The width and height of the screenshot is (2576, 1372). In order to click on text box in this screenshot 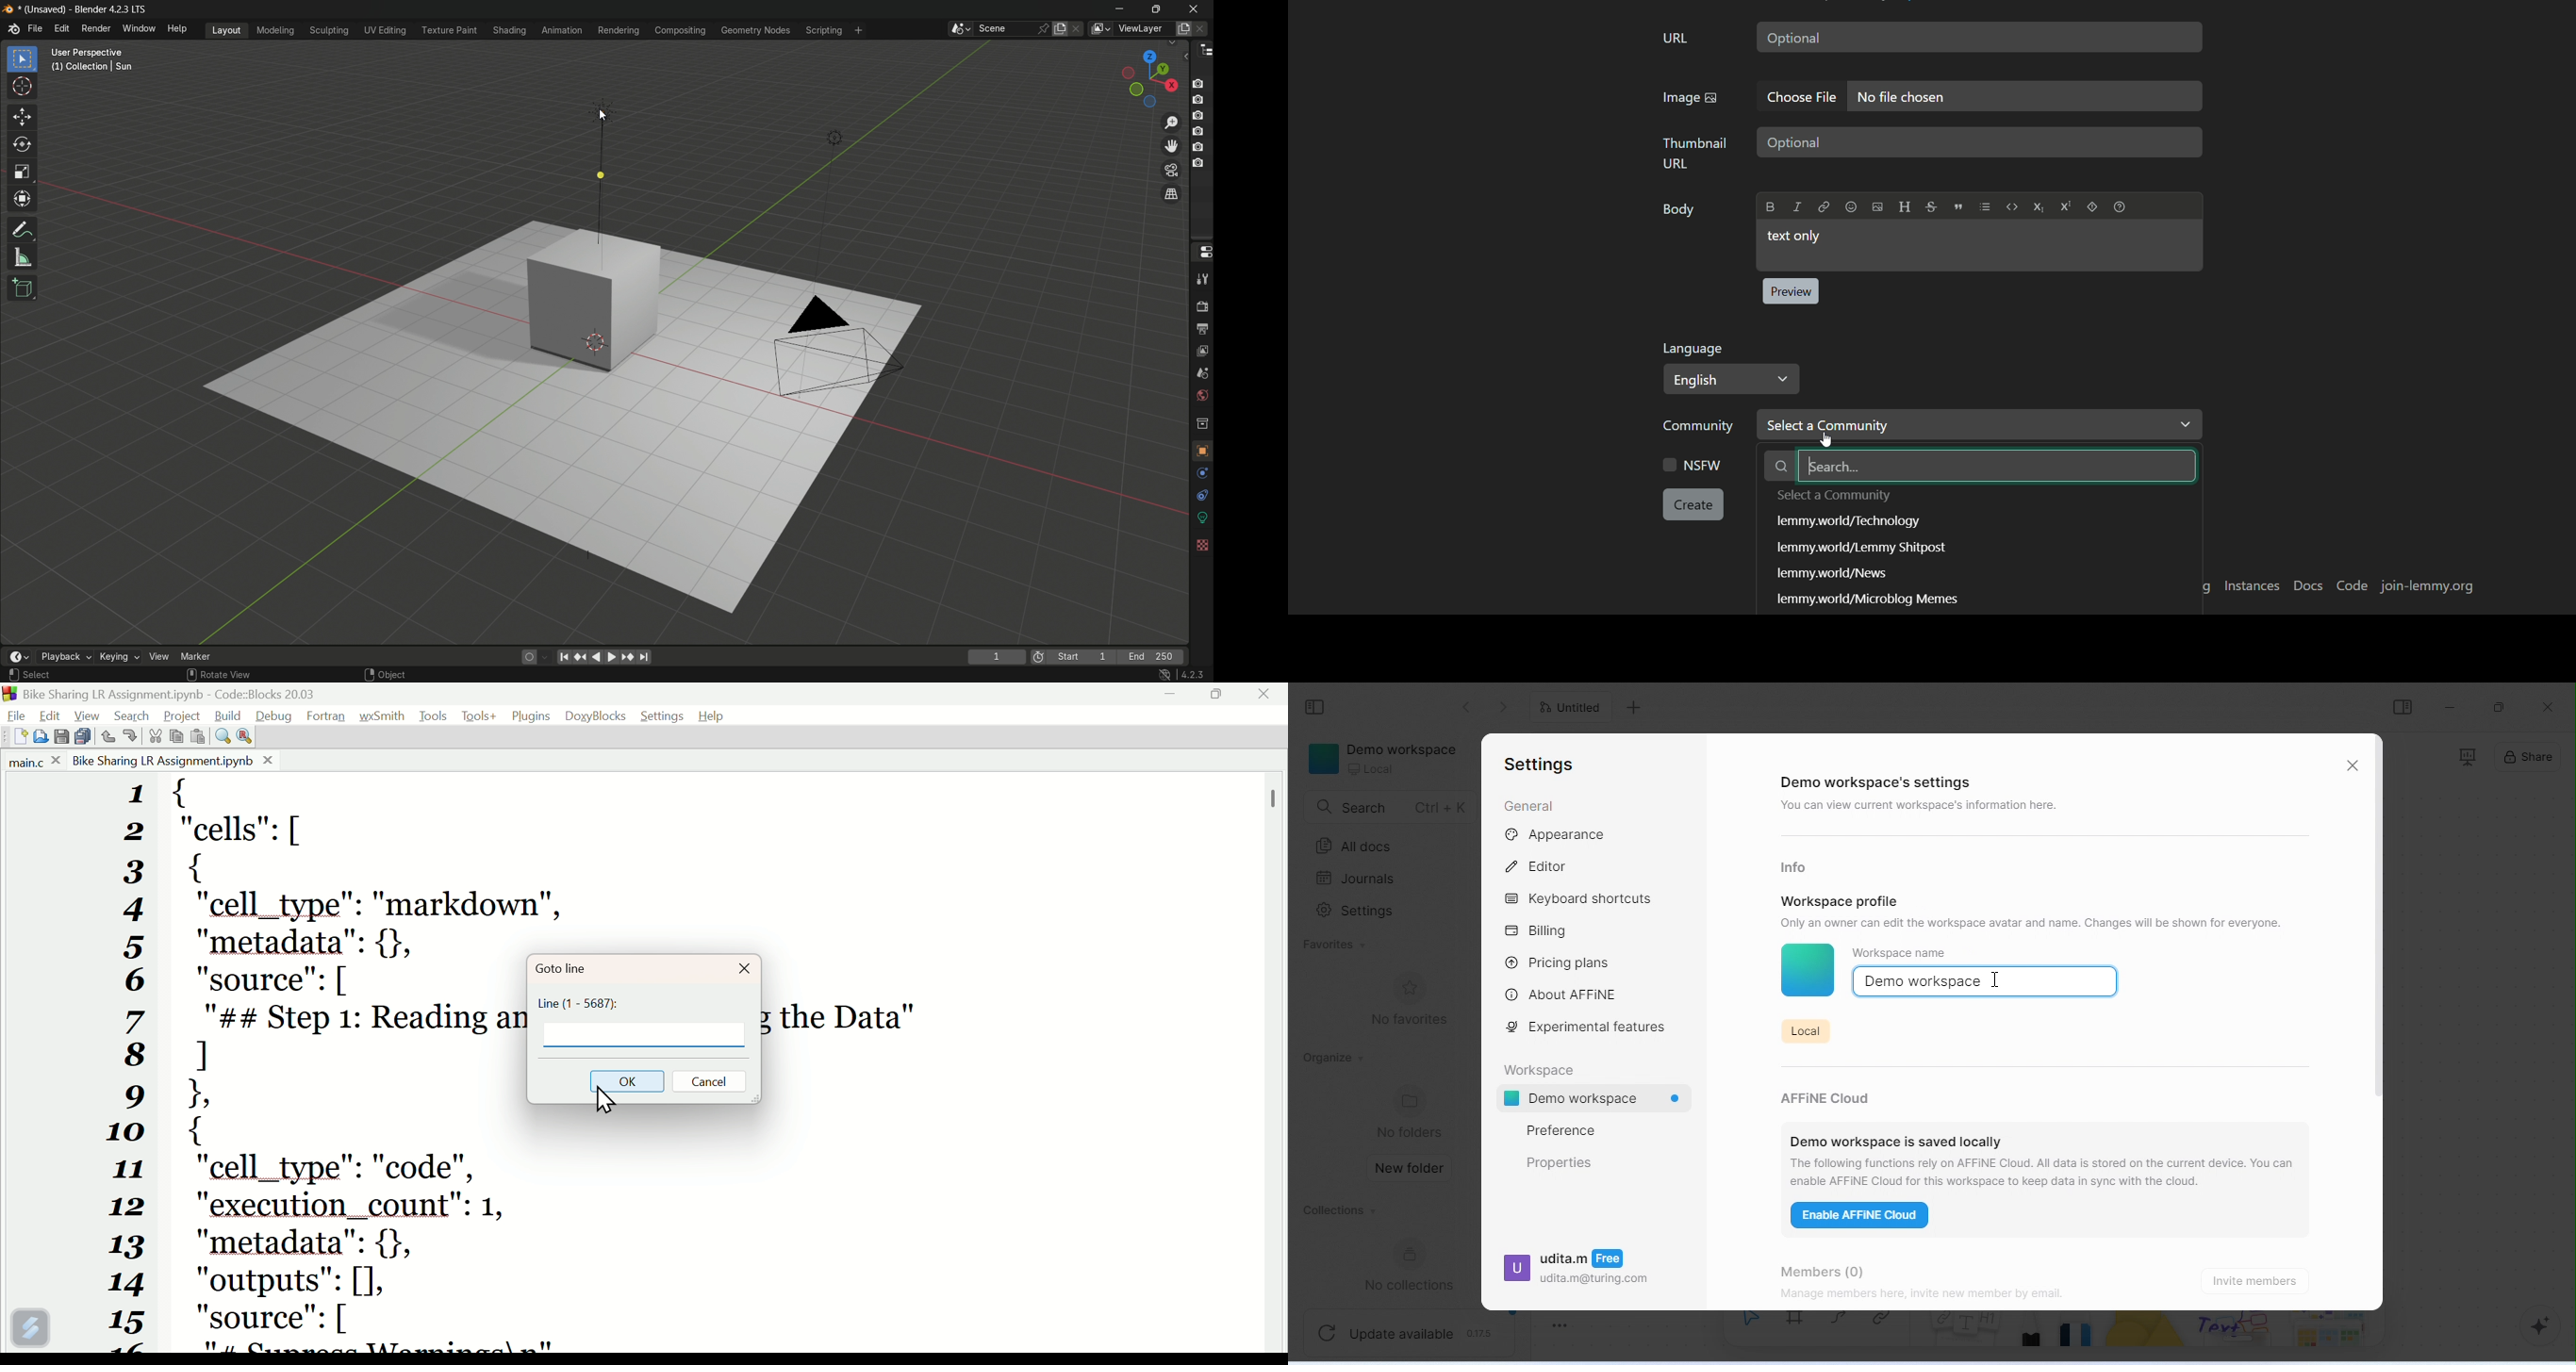, I will do `click(1980, 143)`.